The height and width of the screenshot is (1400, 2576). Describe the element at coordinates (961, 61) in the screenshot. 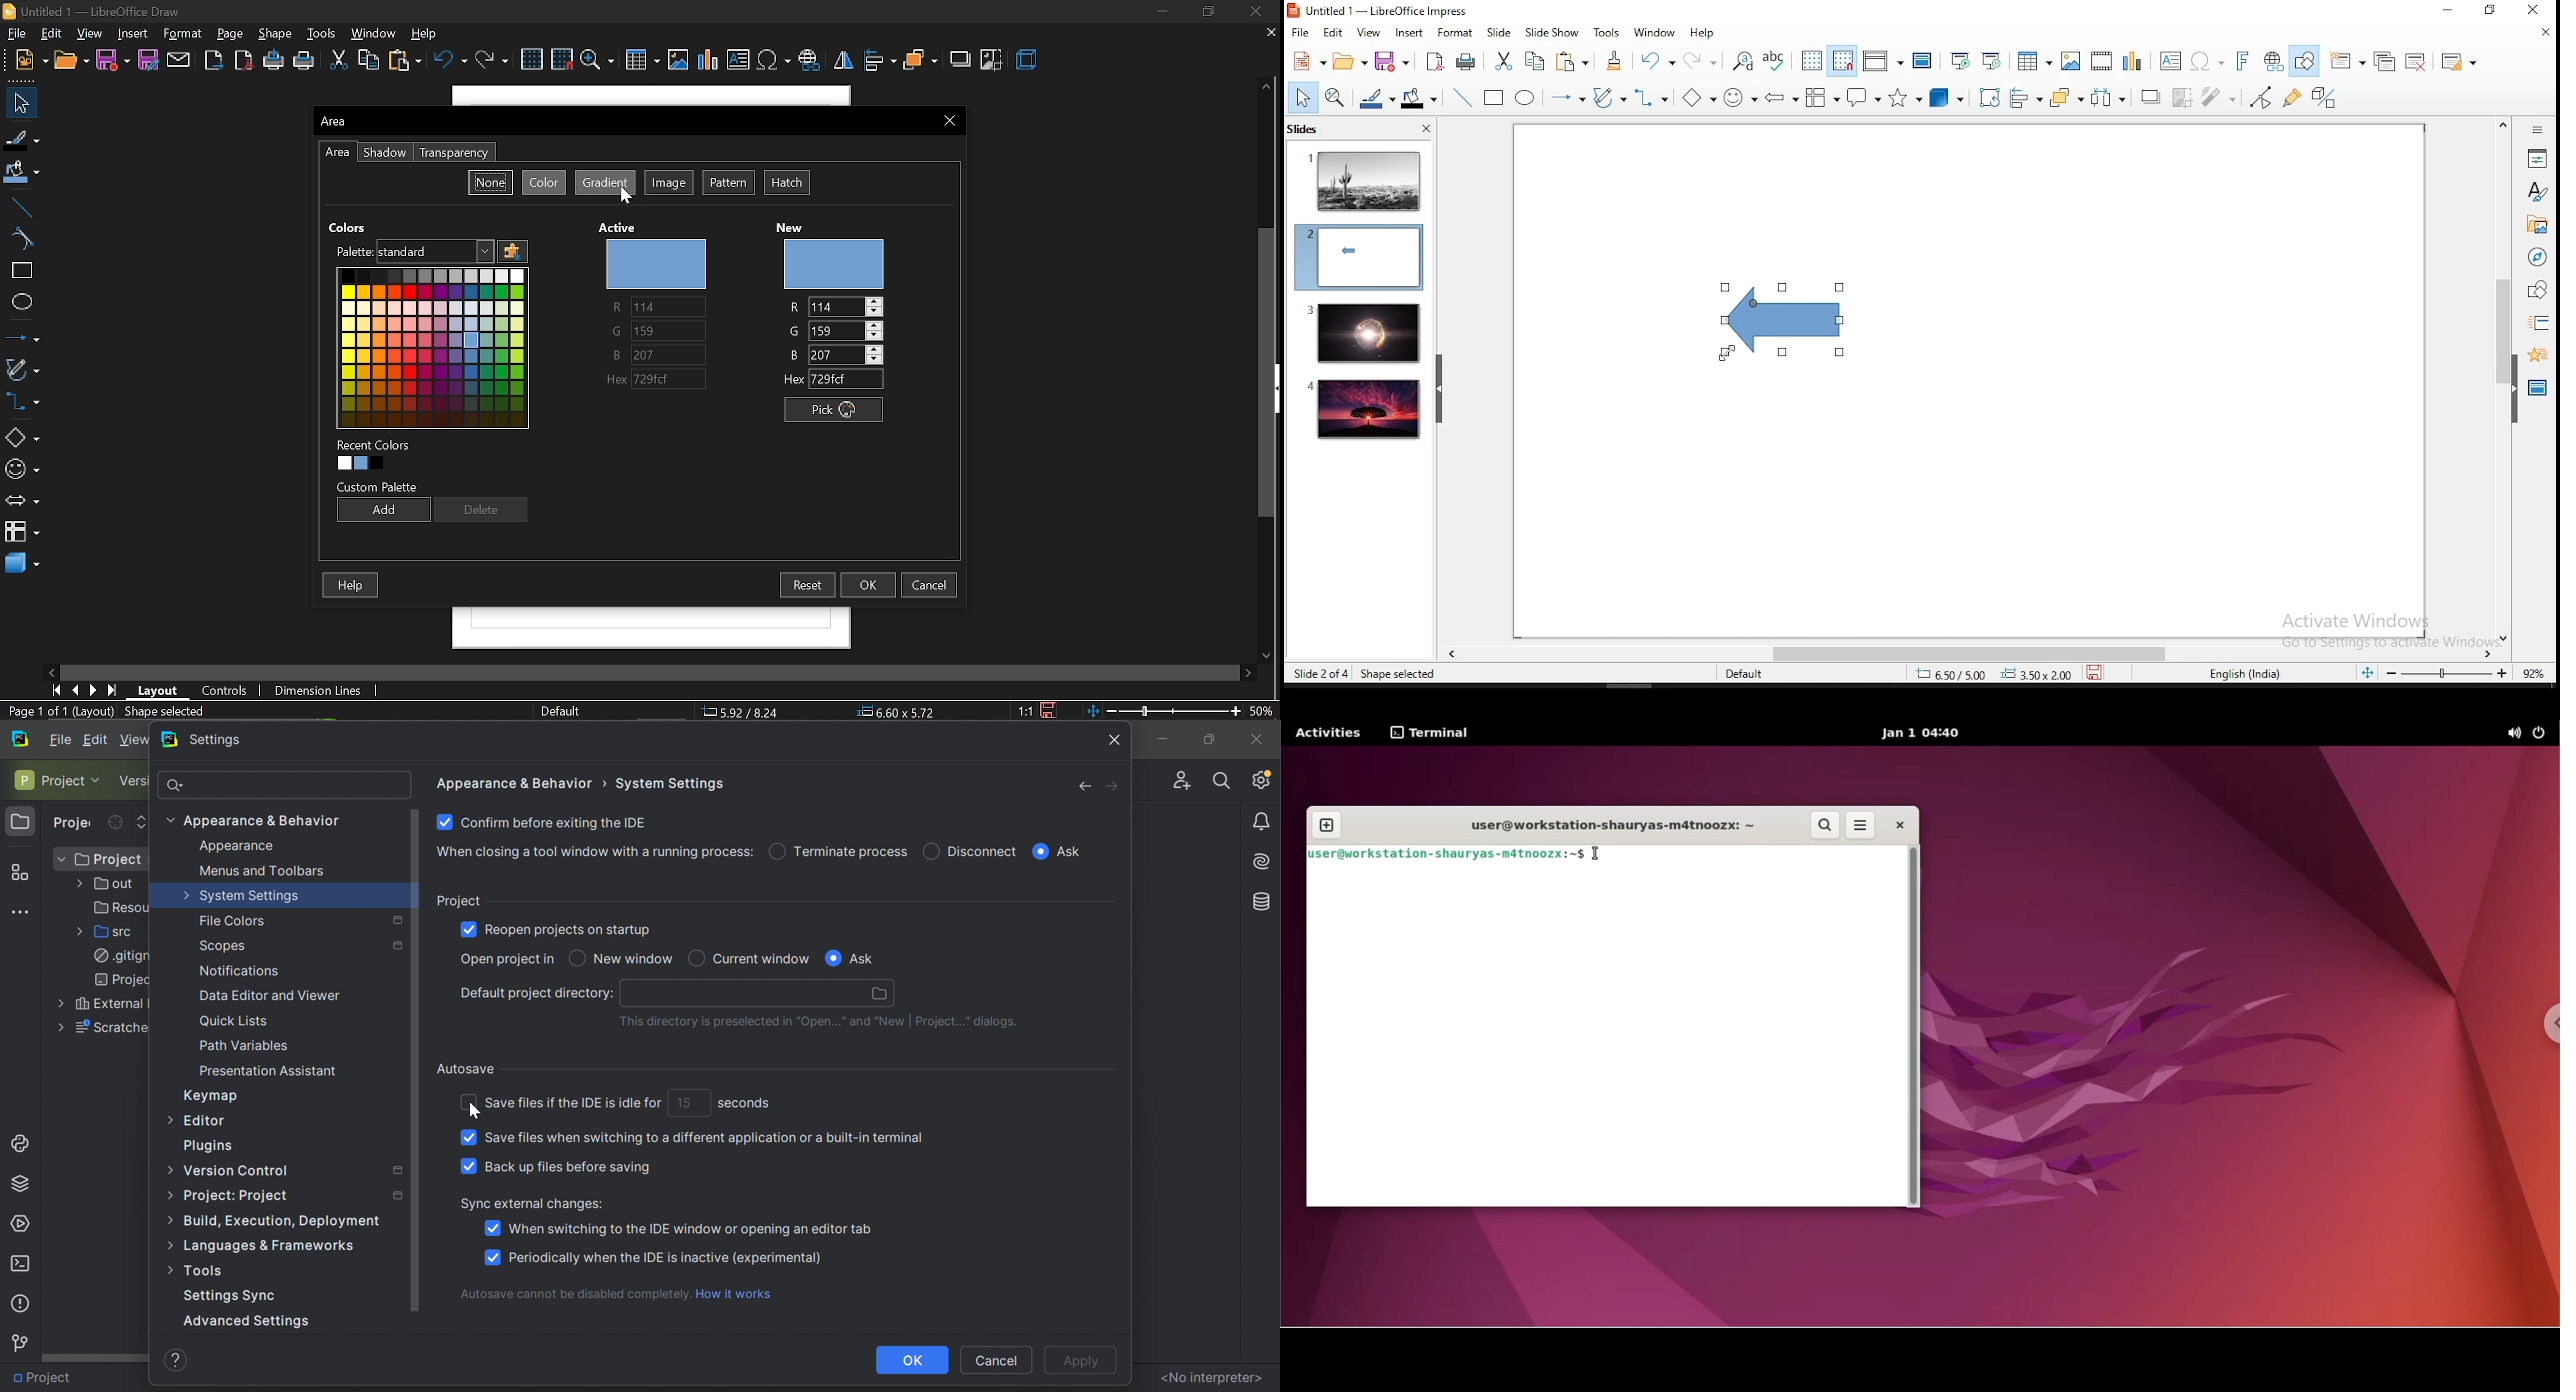

I see `shadow` at that location.